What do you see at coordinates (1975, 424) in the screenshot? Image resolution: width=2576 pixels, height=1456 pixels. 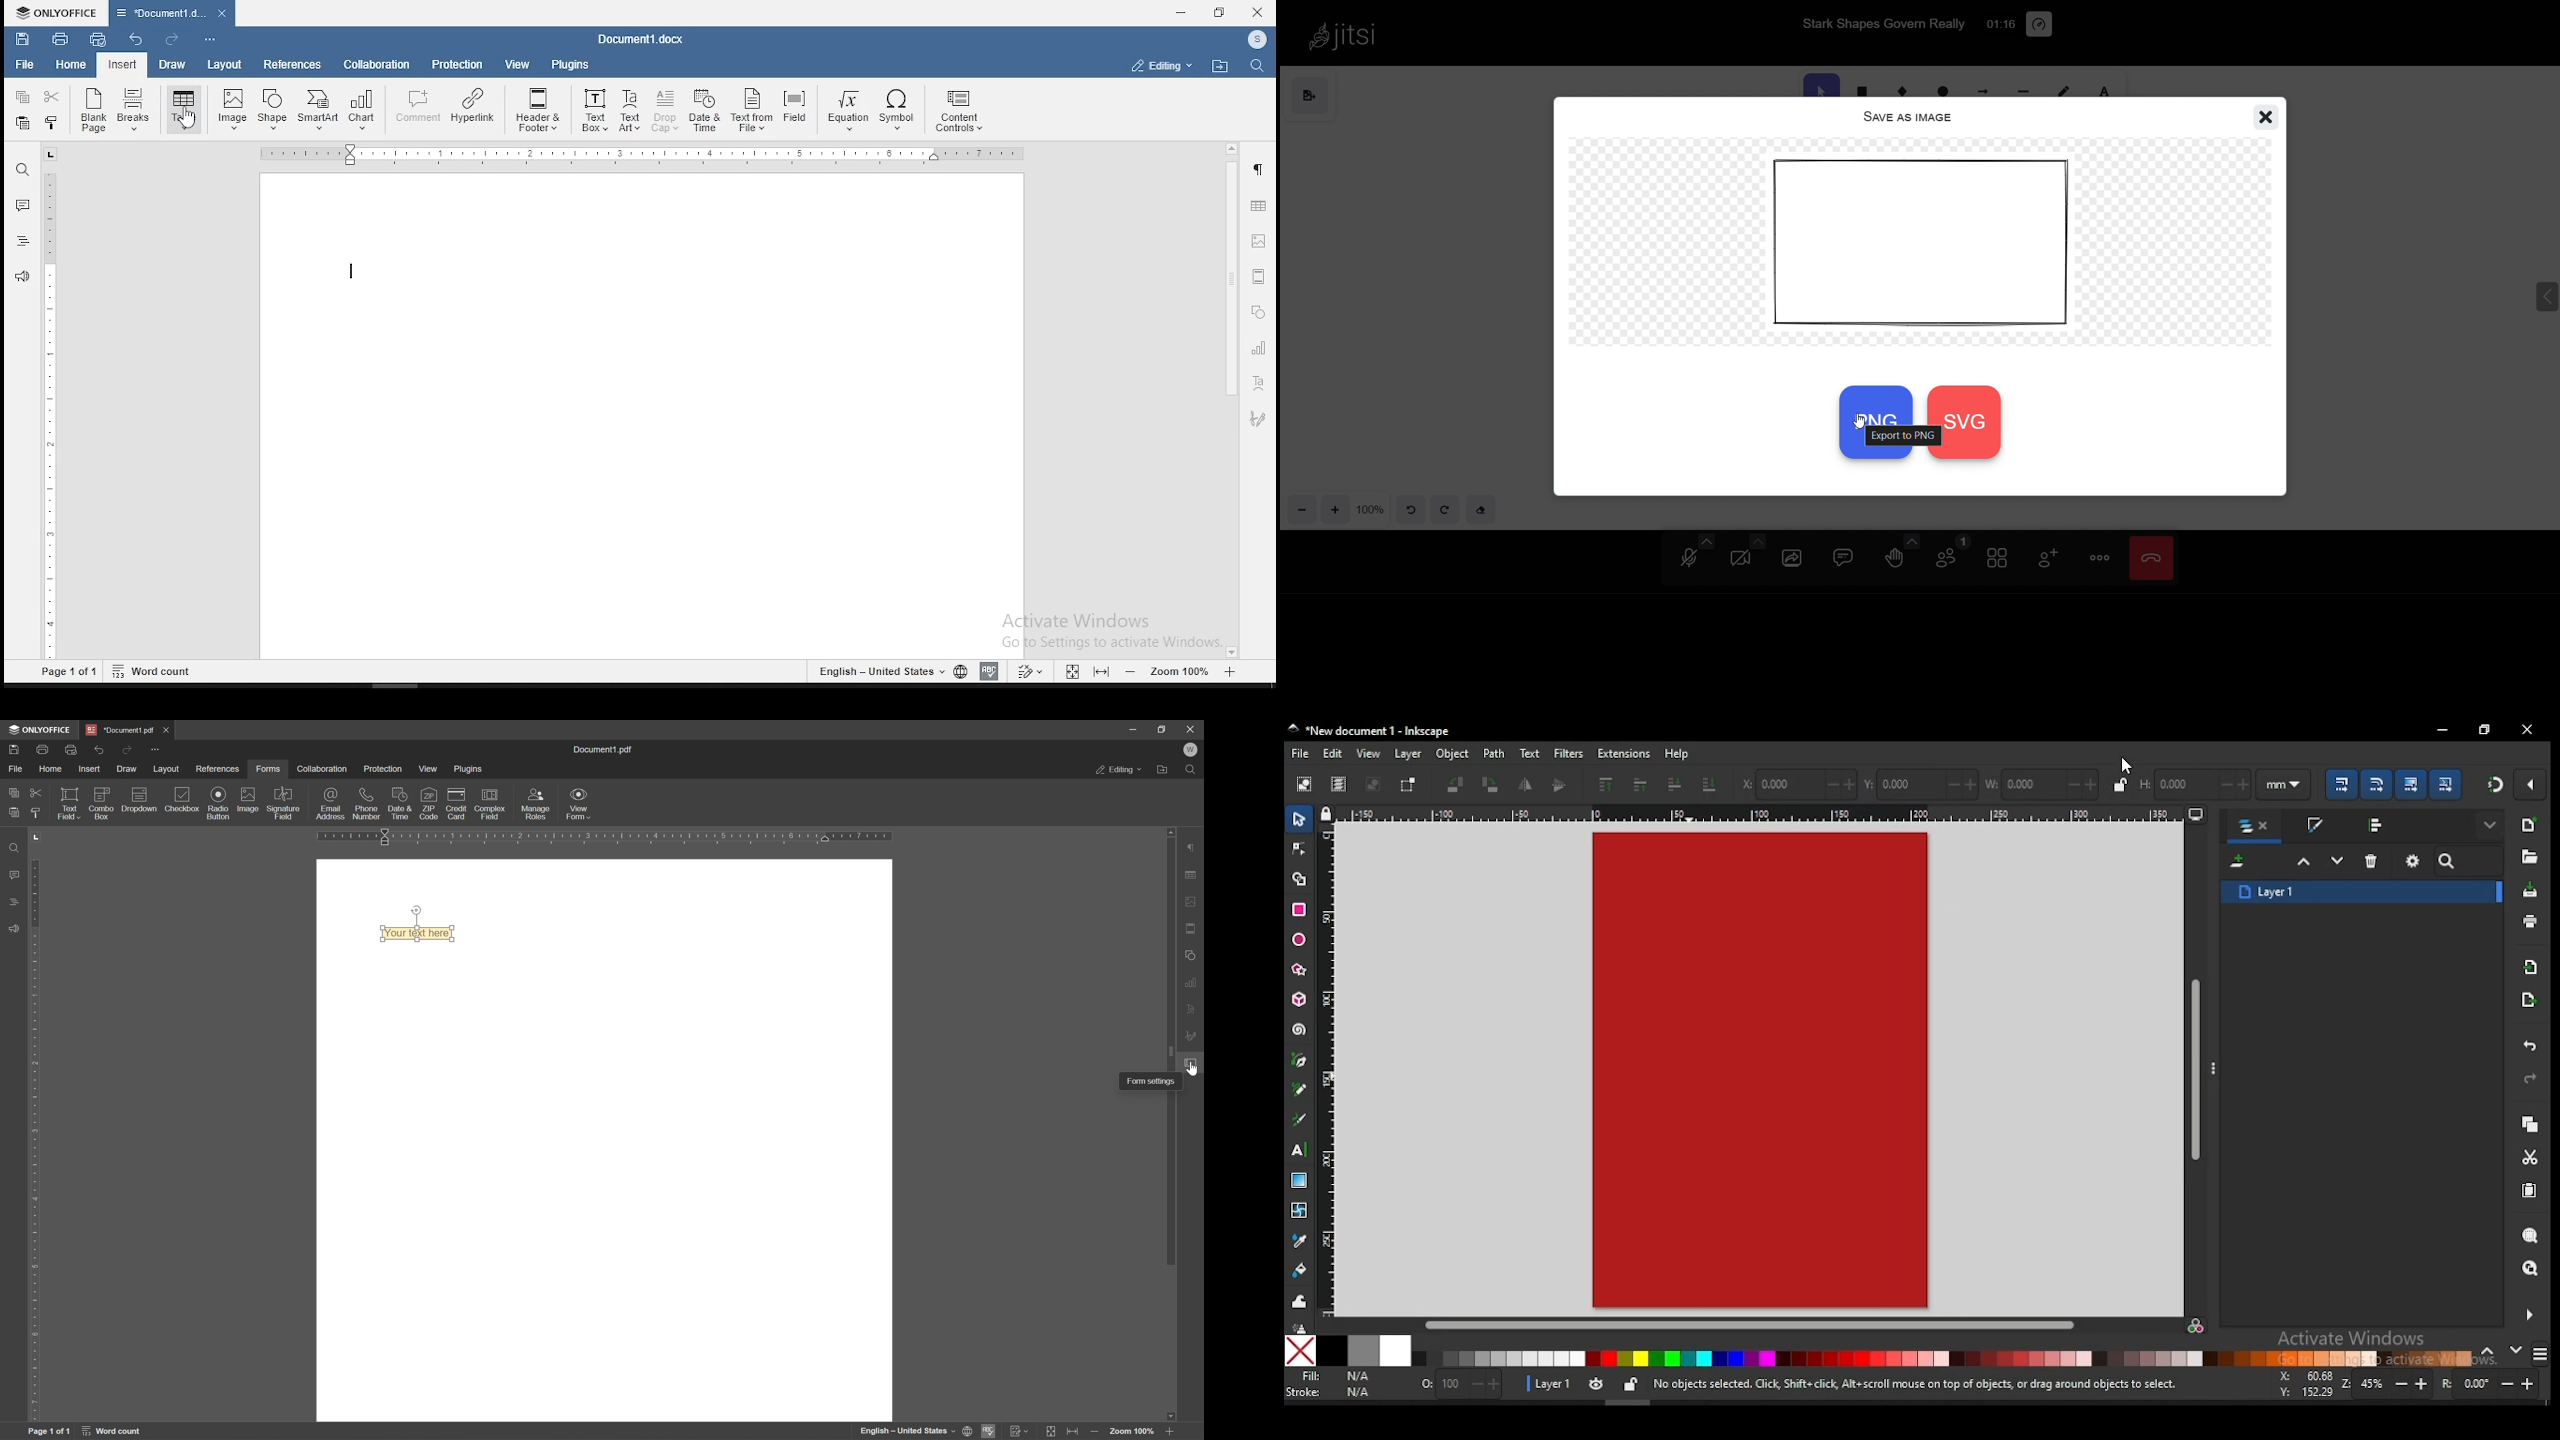 I see `svg` at bounding box center [1975, 424].